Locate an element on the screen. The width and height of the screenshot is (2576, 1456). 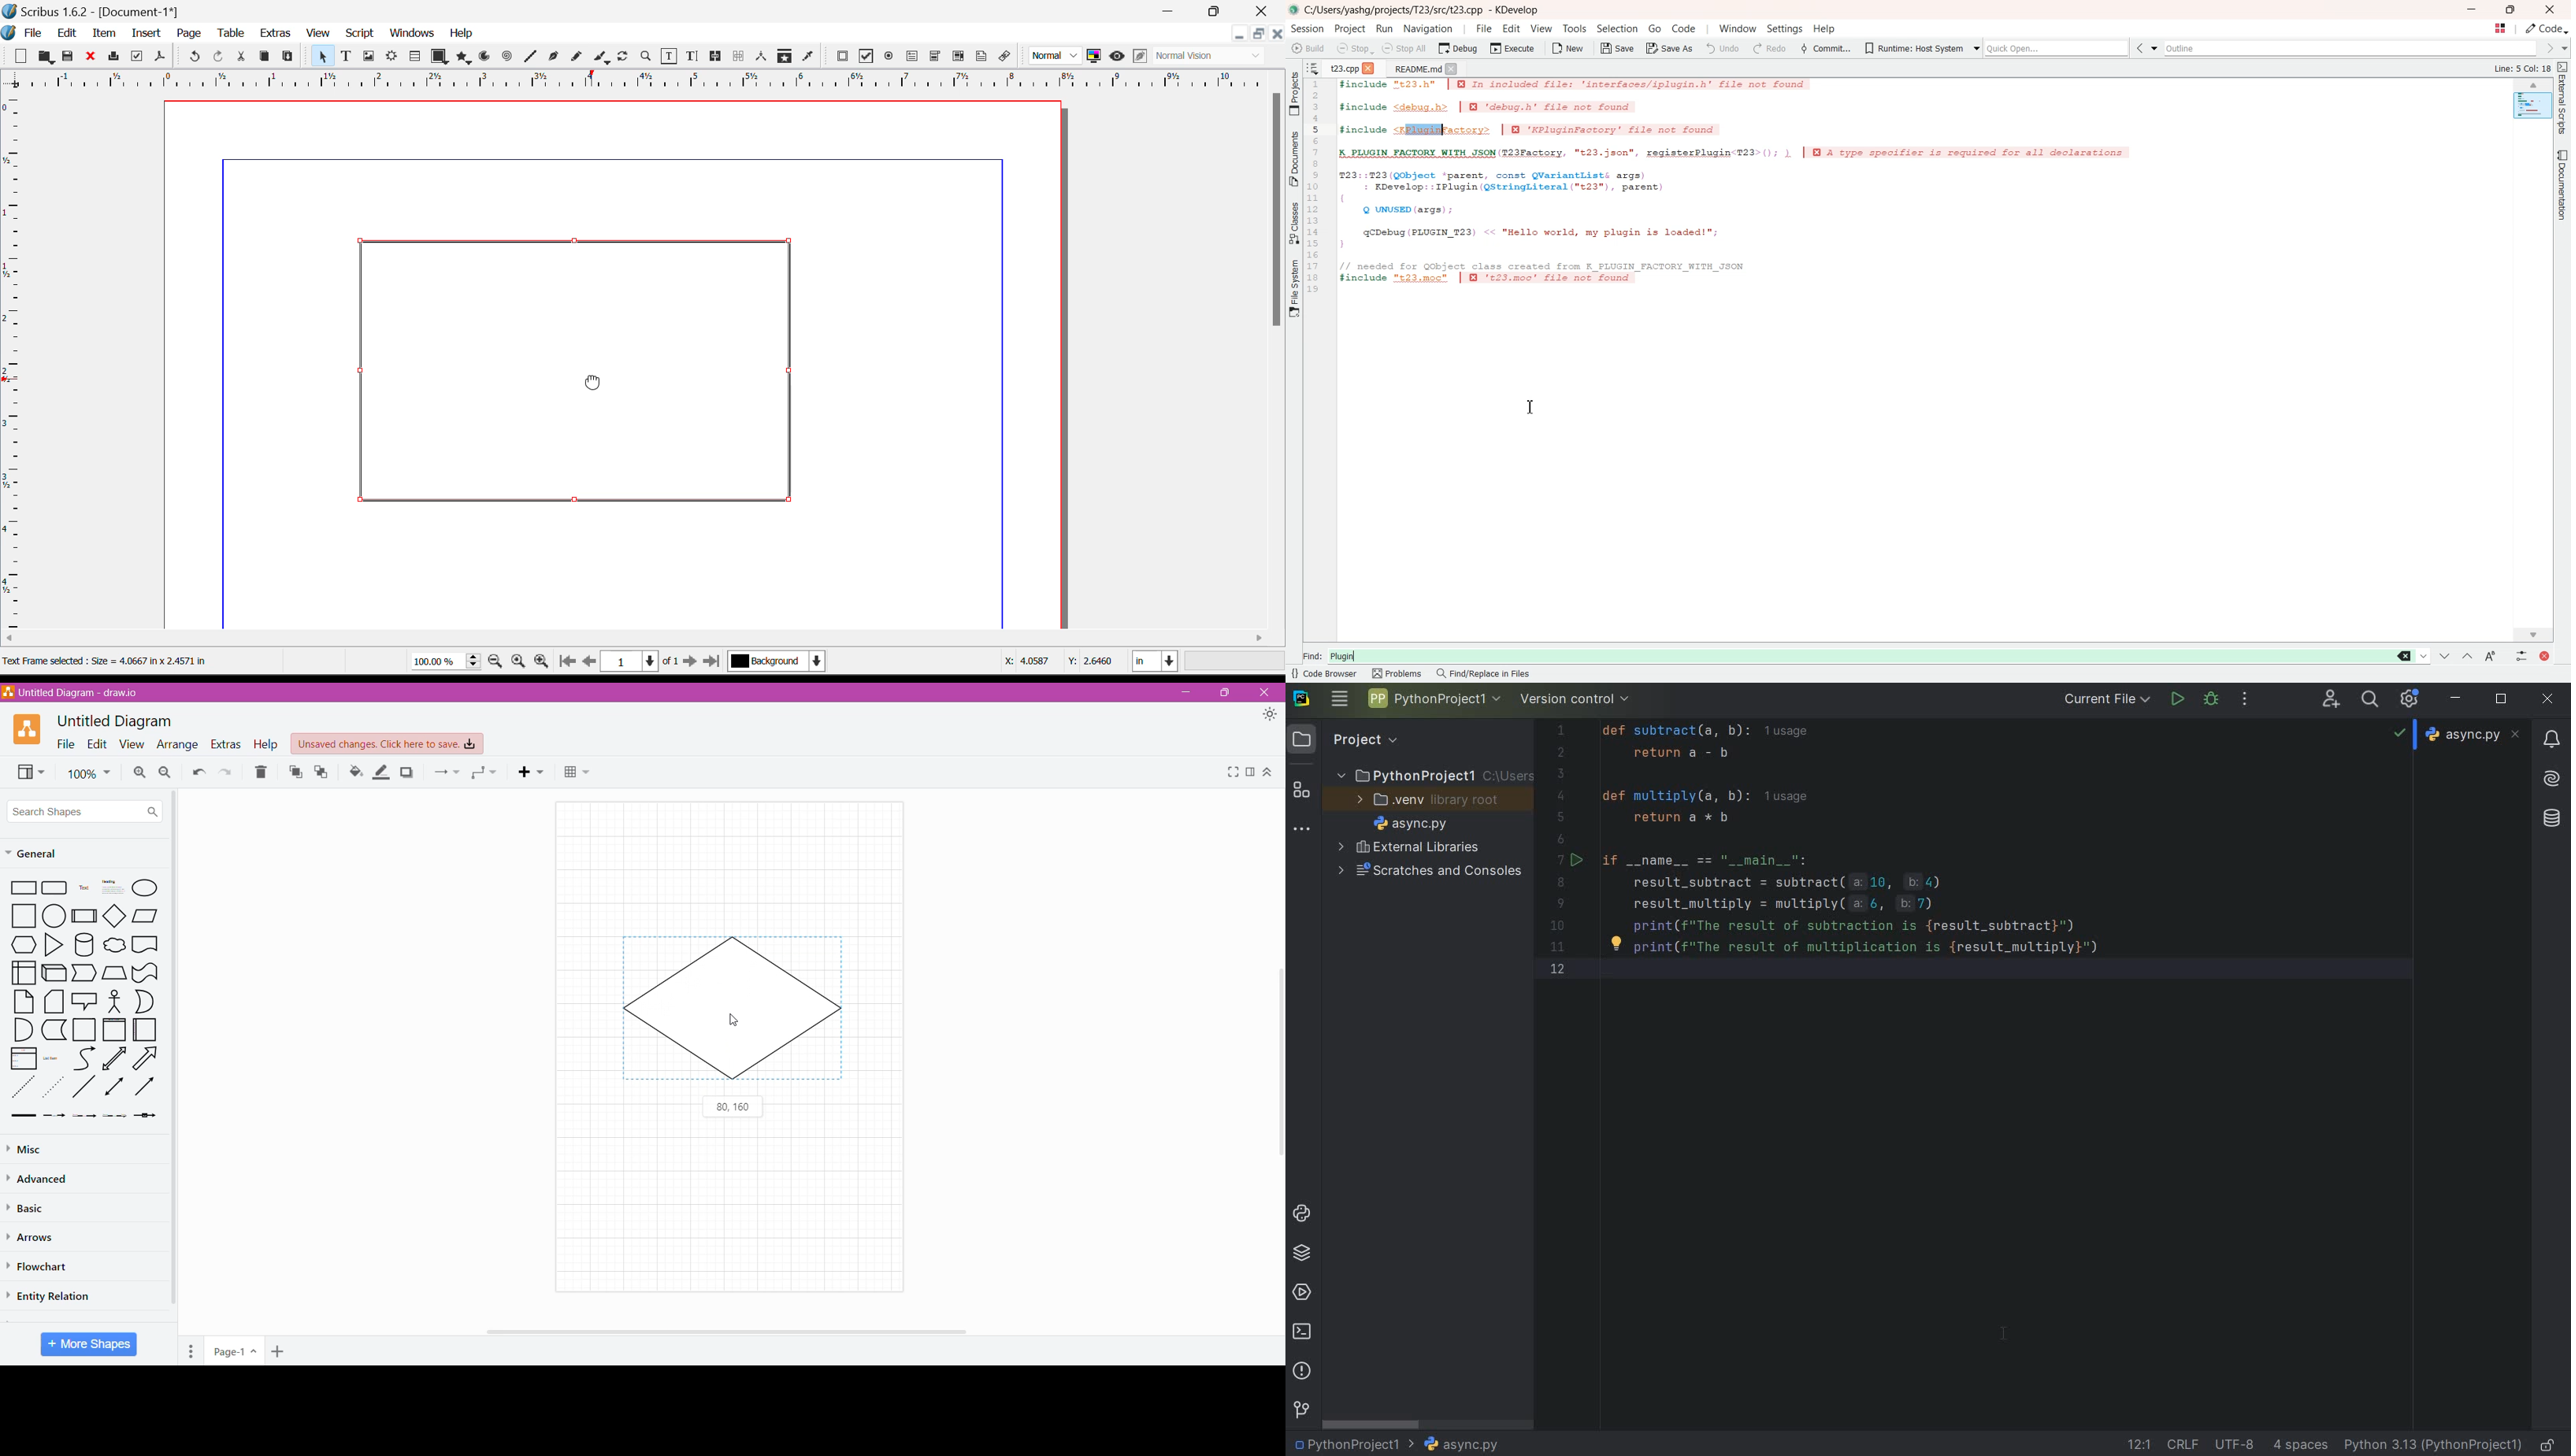
Preview Mode is located at coordinates (1056, 56).